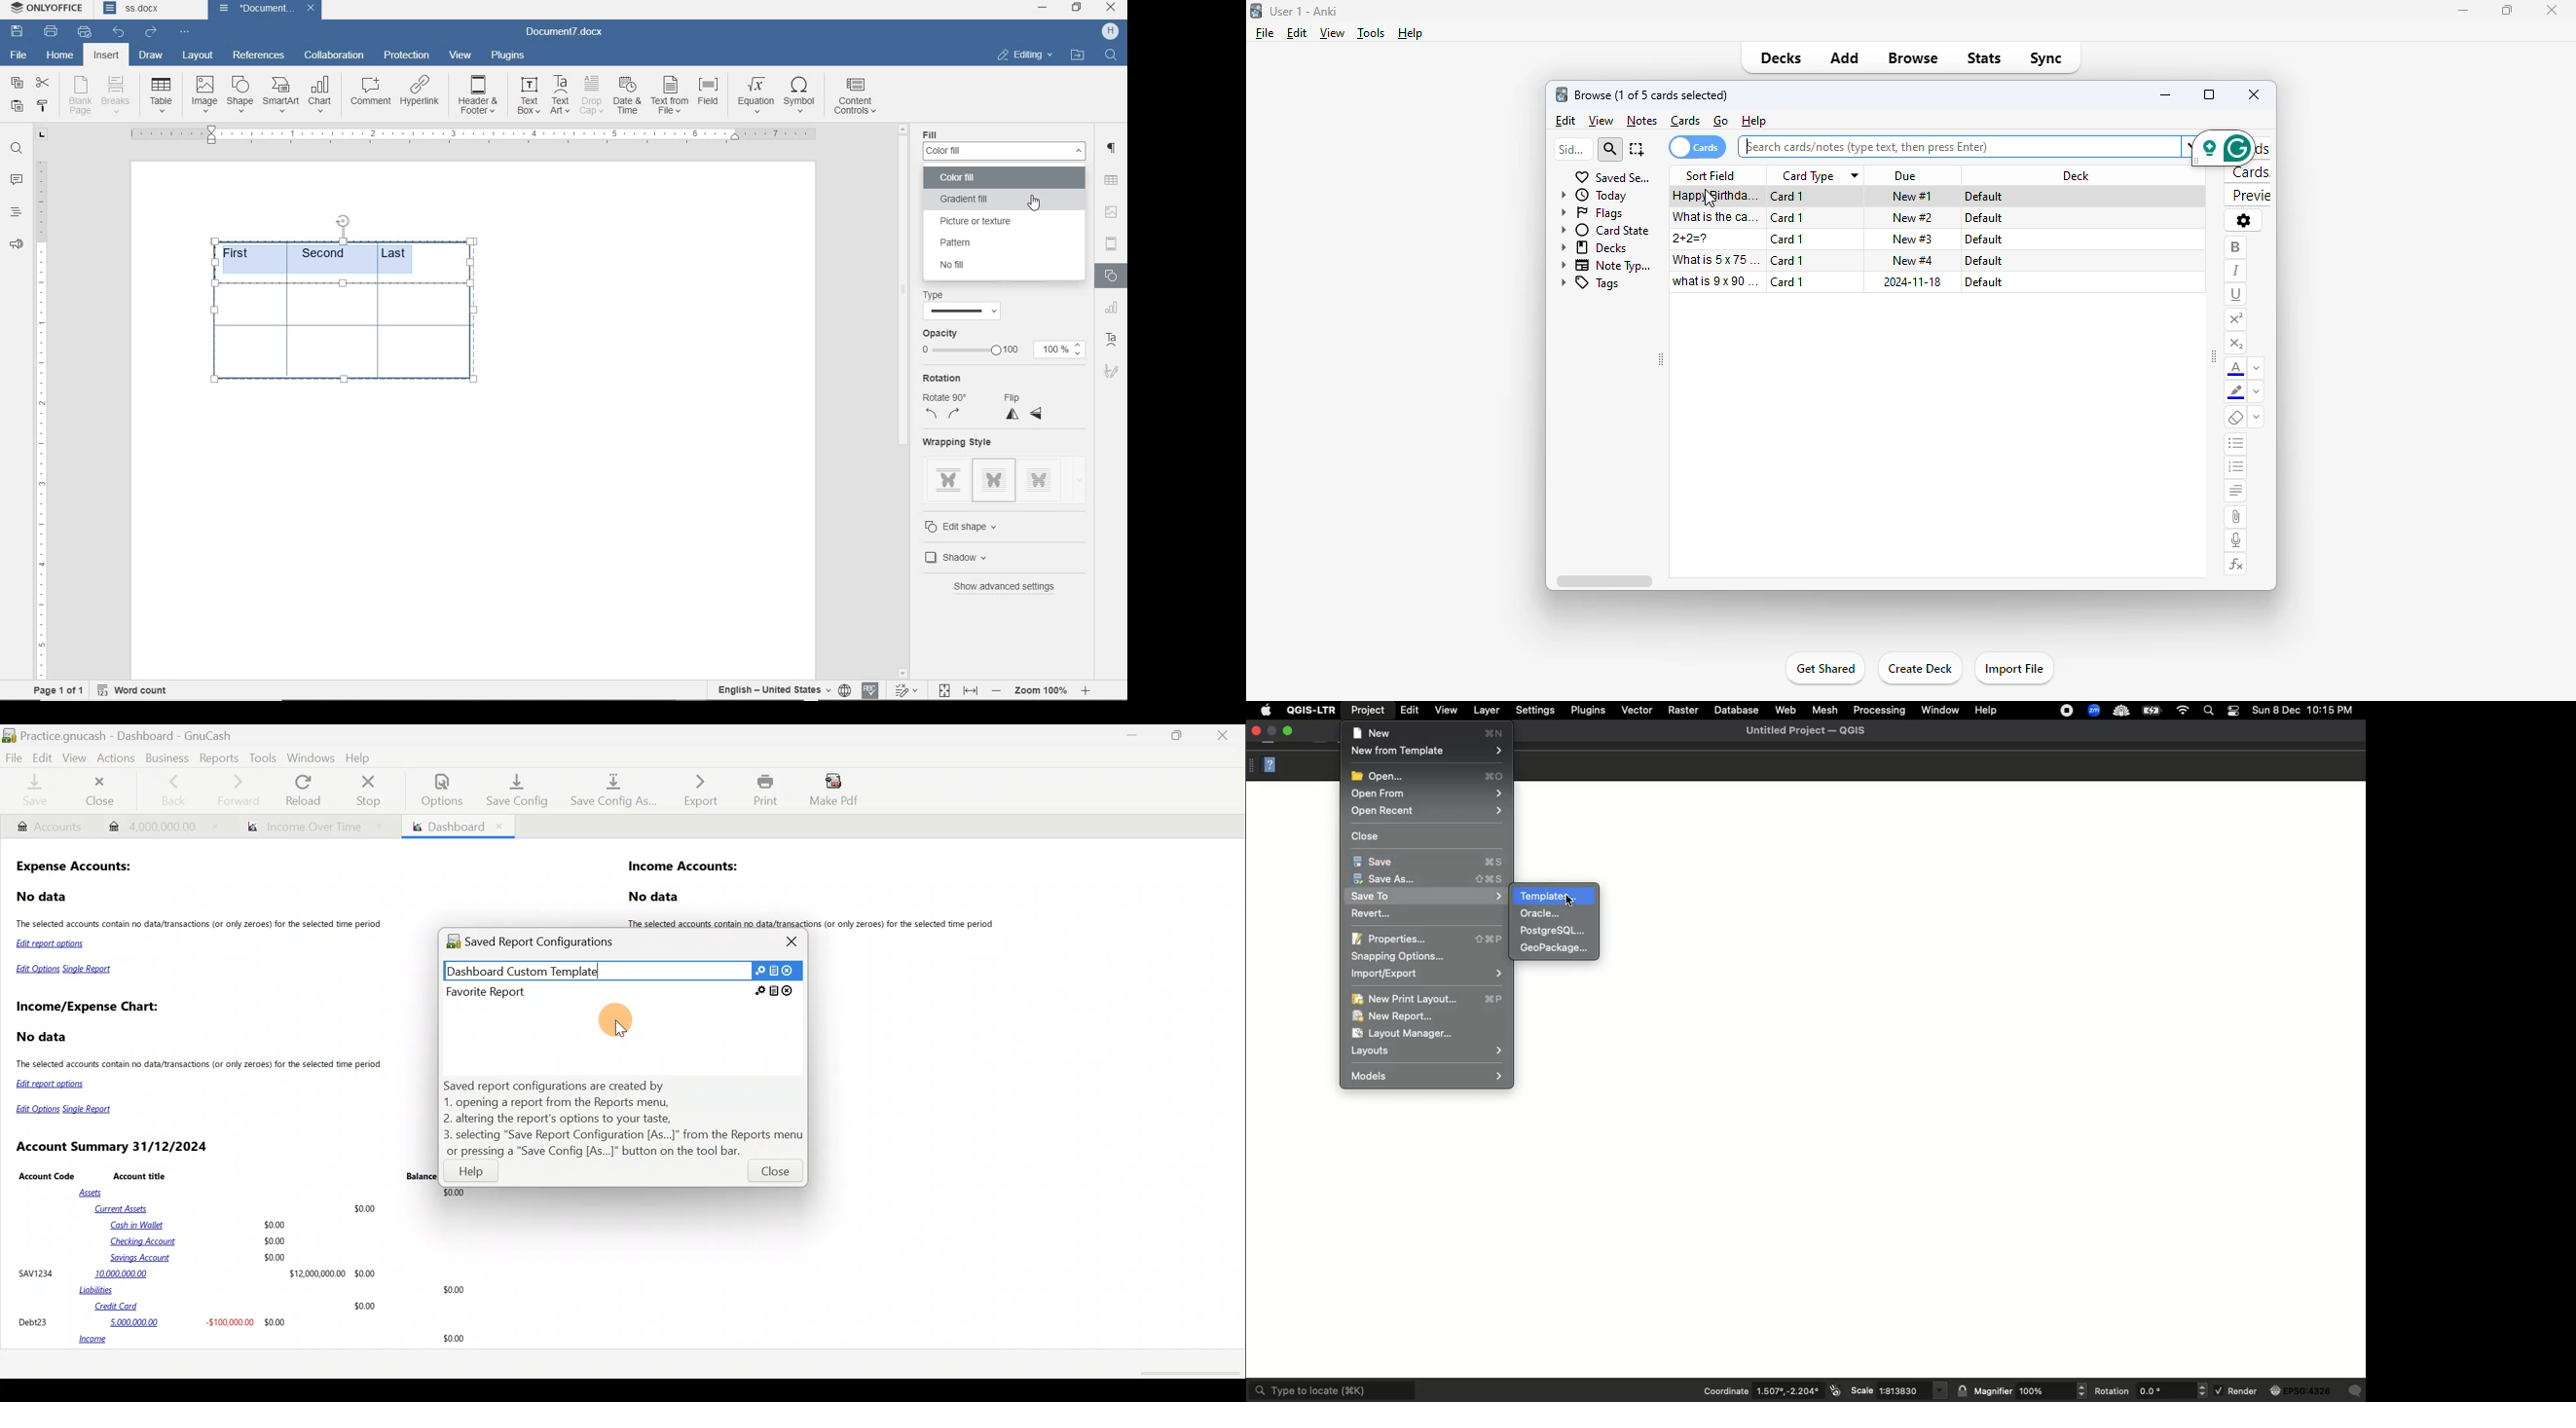 Image resolution: width=2576 pixels, height=1428 pixels. Describe the element at coordinates (2462, 11) in the screenshot. I see `minimize` at that location.